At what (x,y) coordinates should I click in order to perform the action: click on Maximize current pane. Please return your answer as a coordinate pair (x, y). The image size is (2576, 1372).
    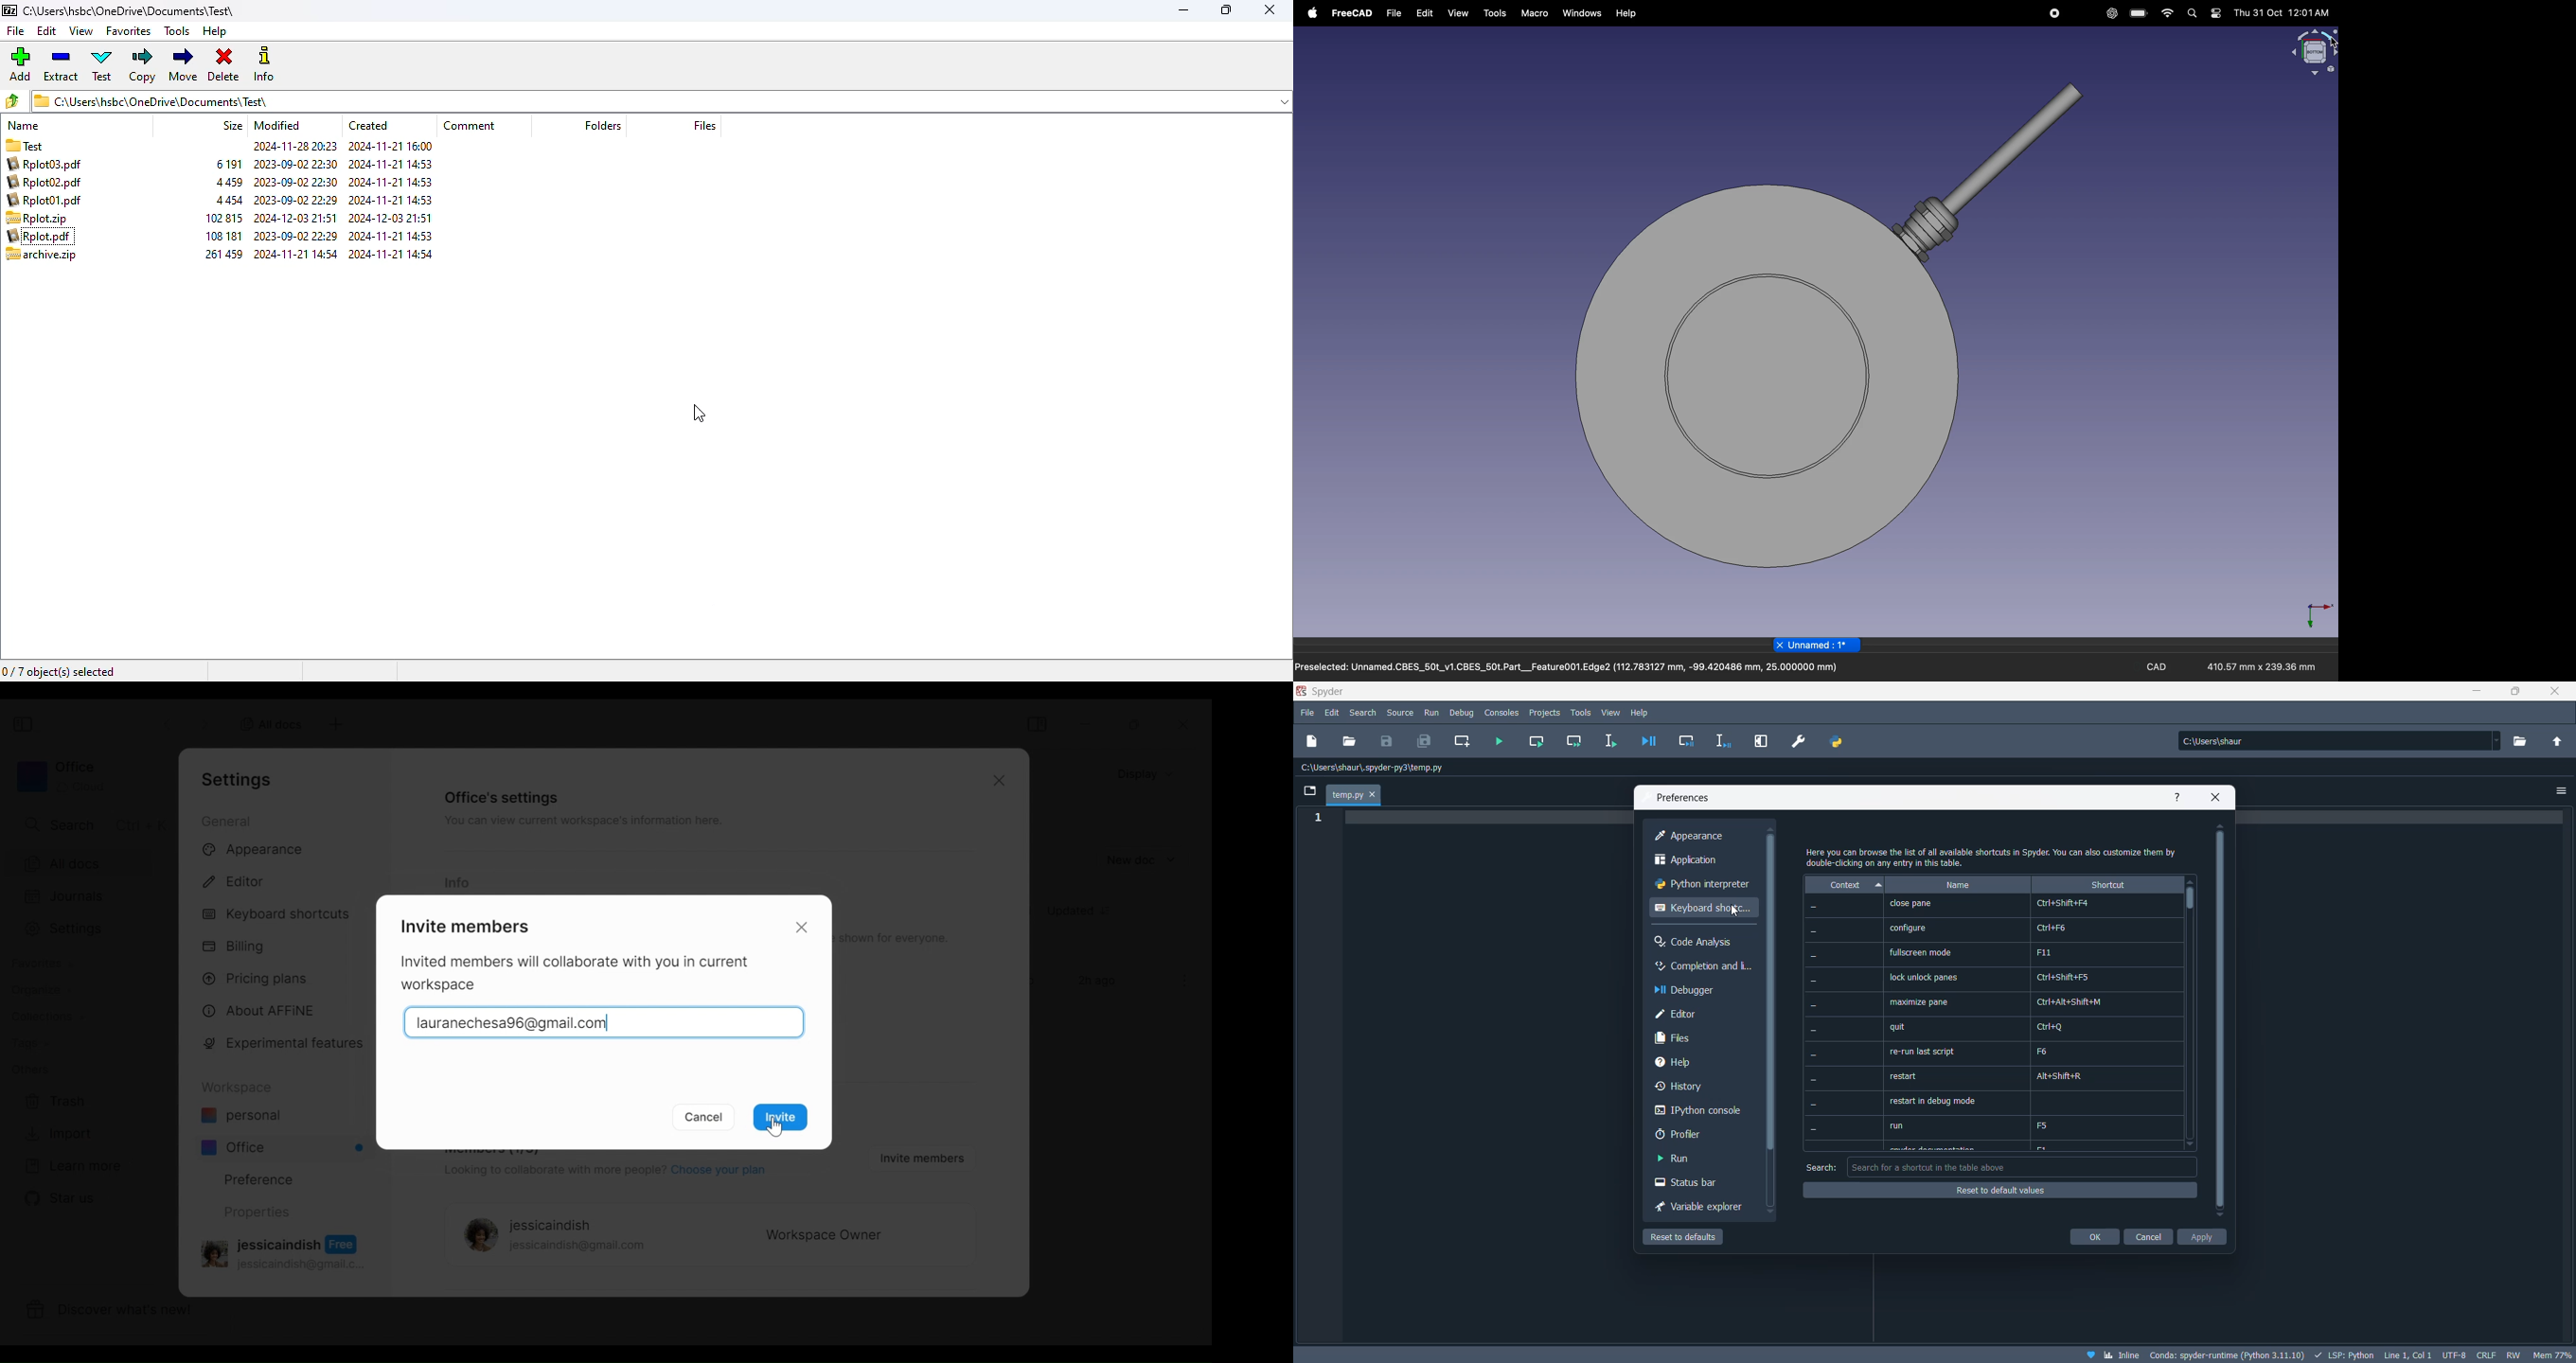
    Looking at the image, I should click on (1761, 741).